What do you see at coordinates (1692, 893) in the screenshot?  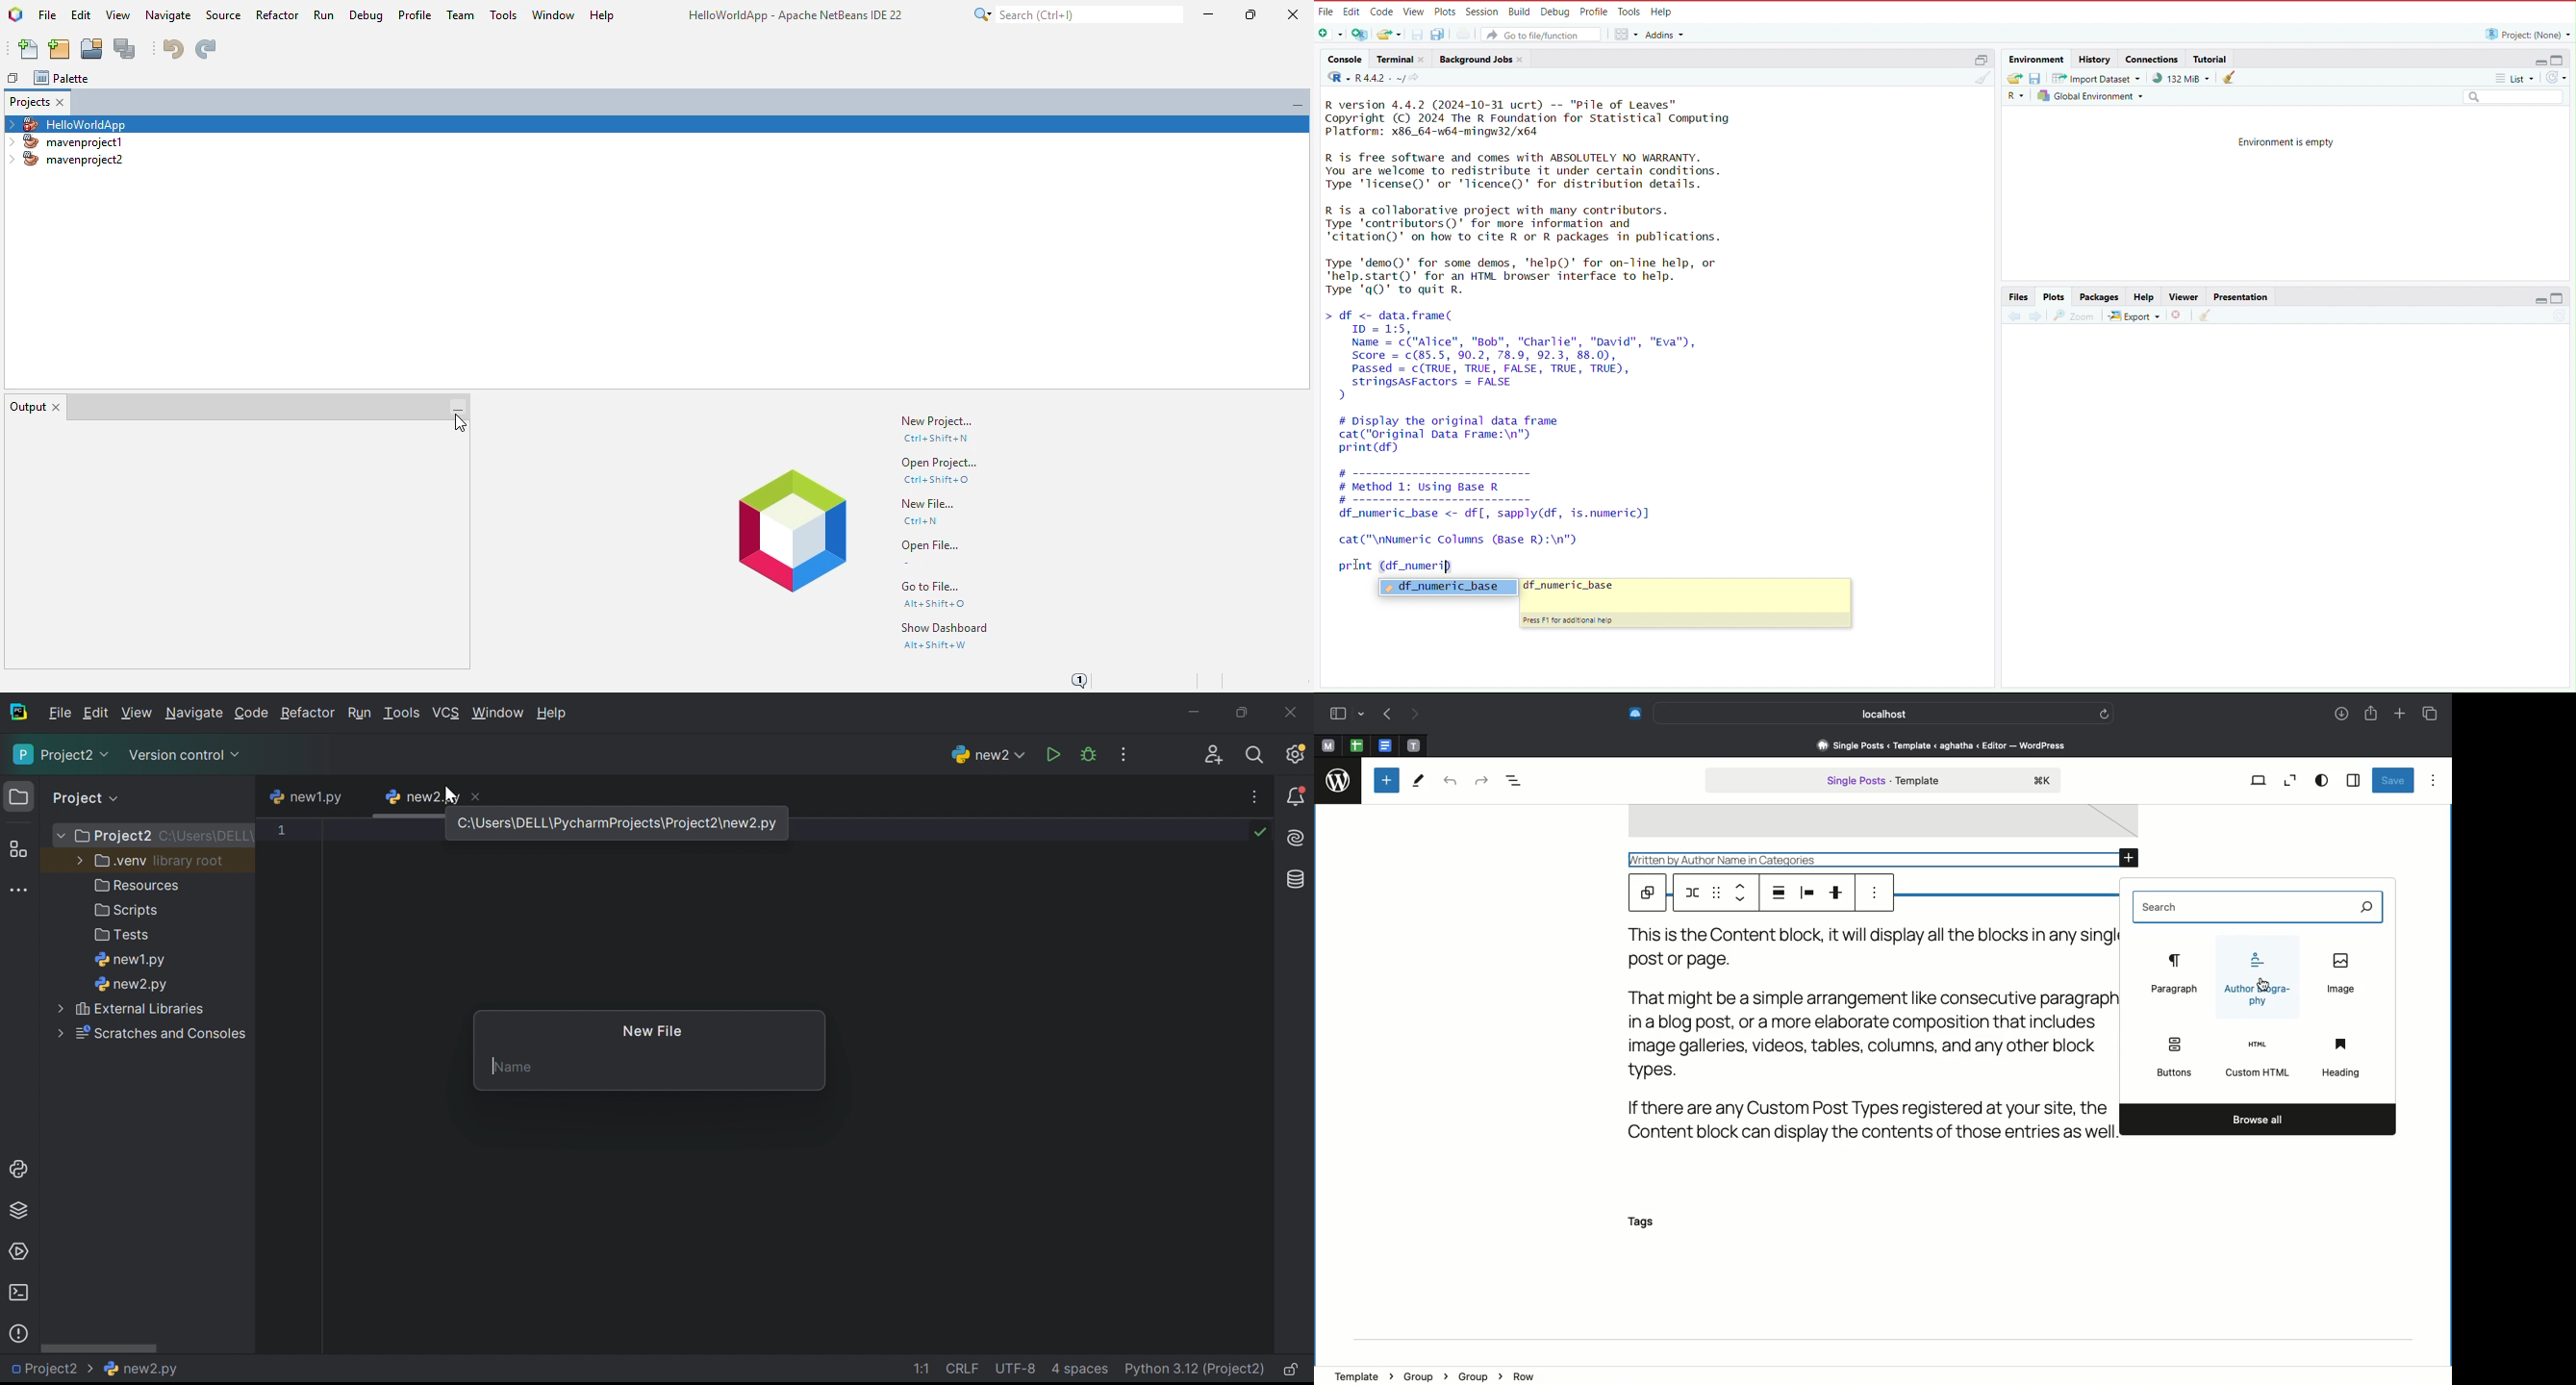 I see `Row` at bounding box center [1692, 893].